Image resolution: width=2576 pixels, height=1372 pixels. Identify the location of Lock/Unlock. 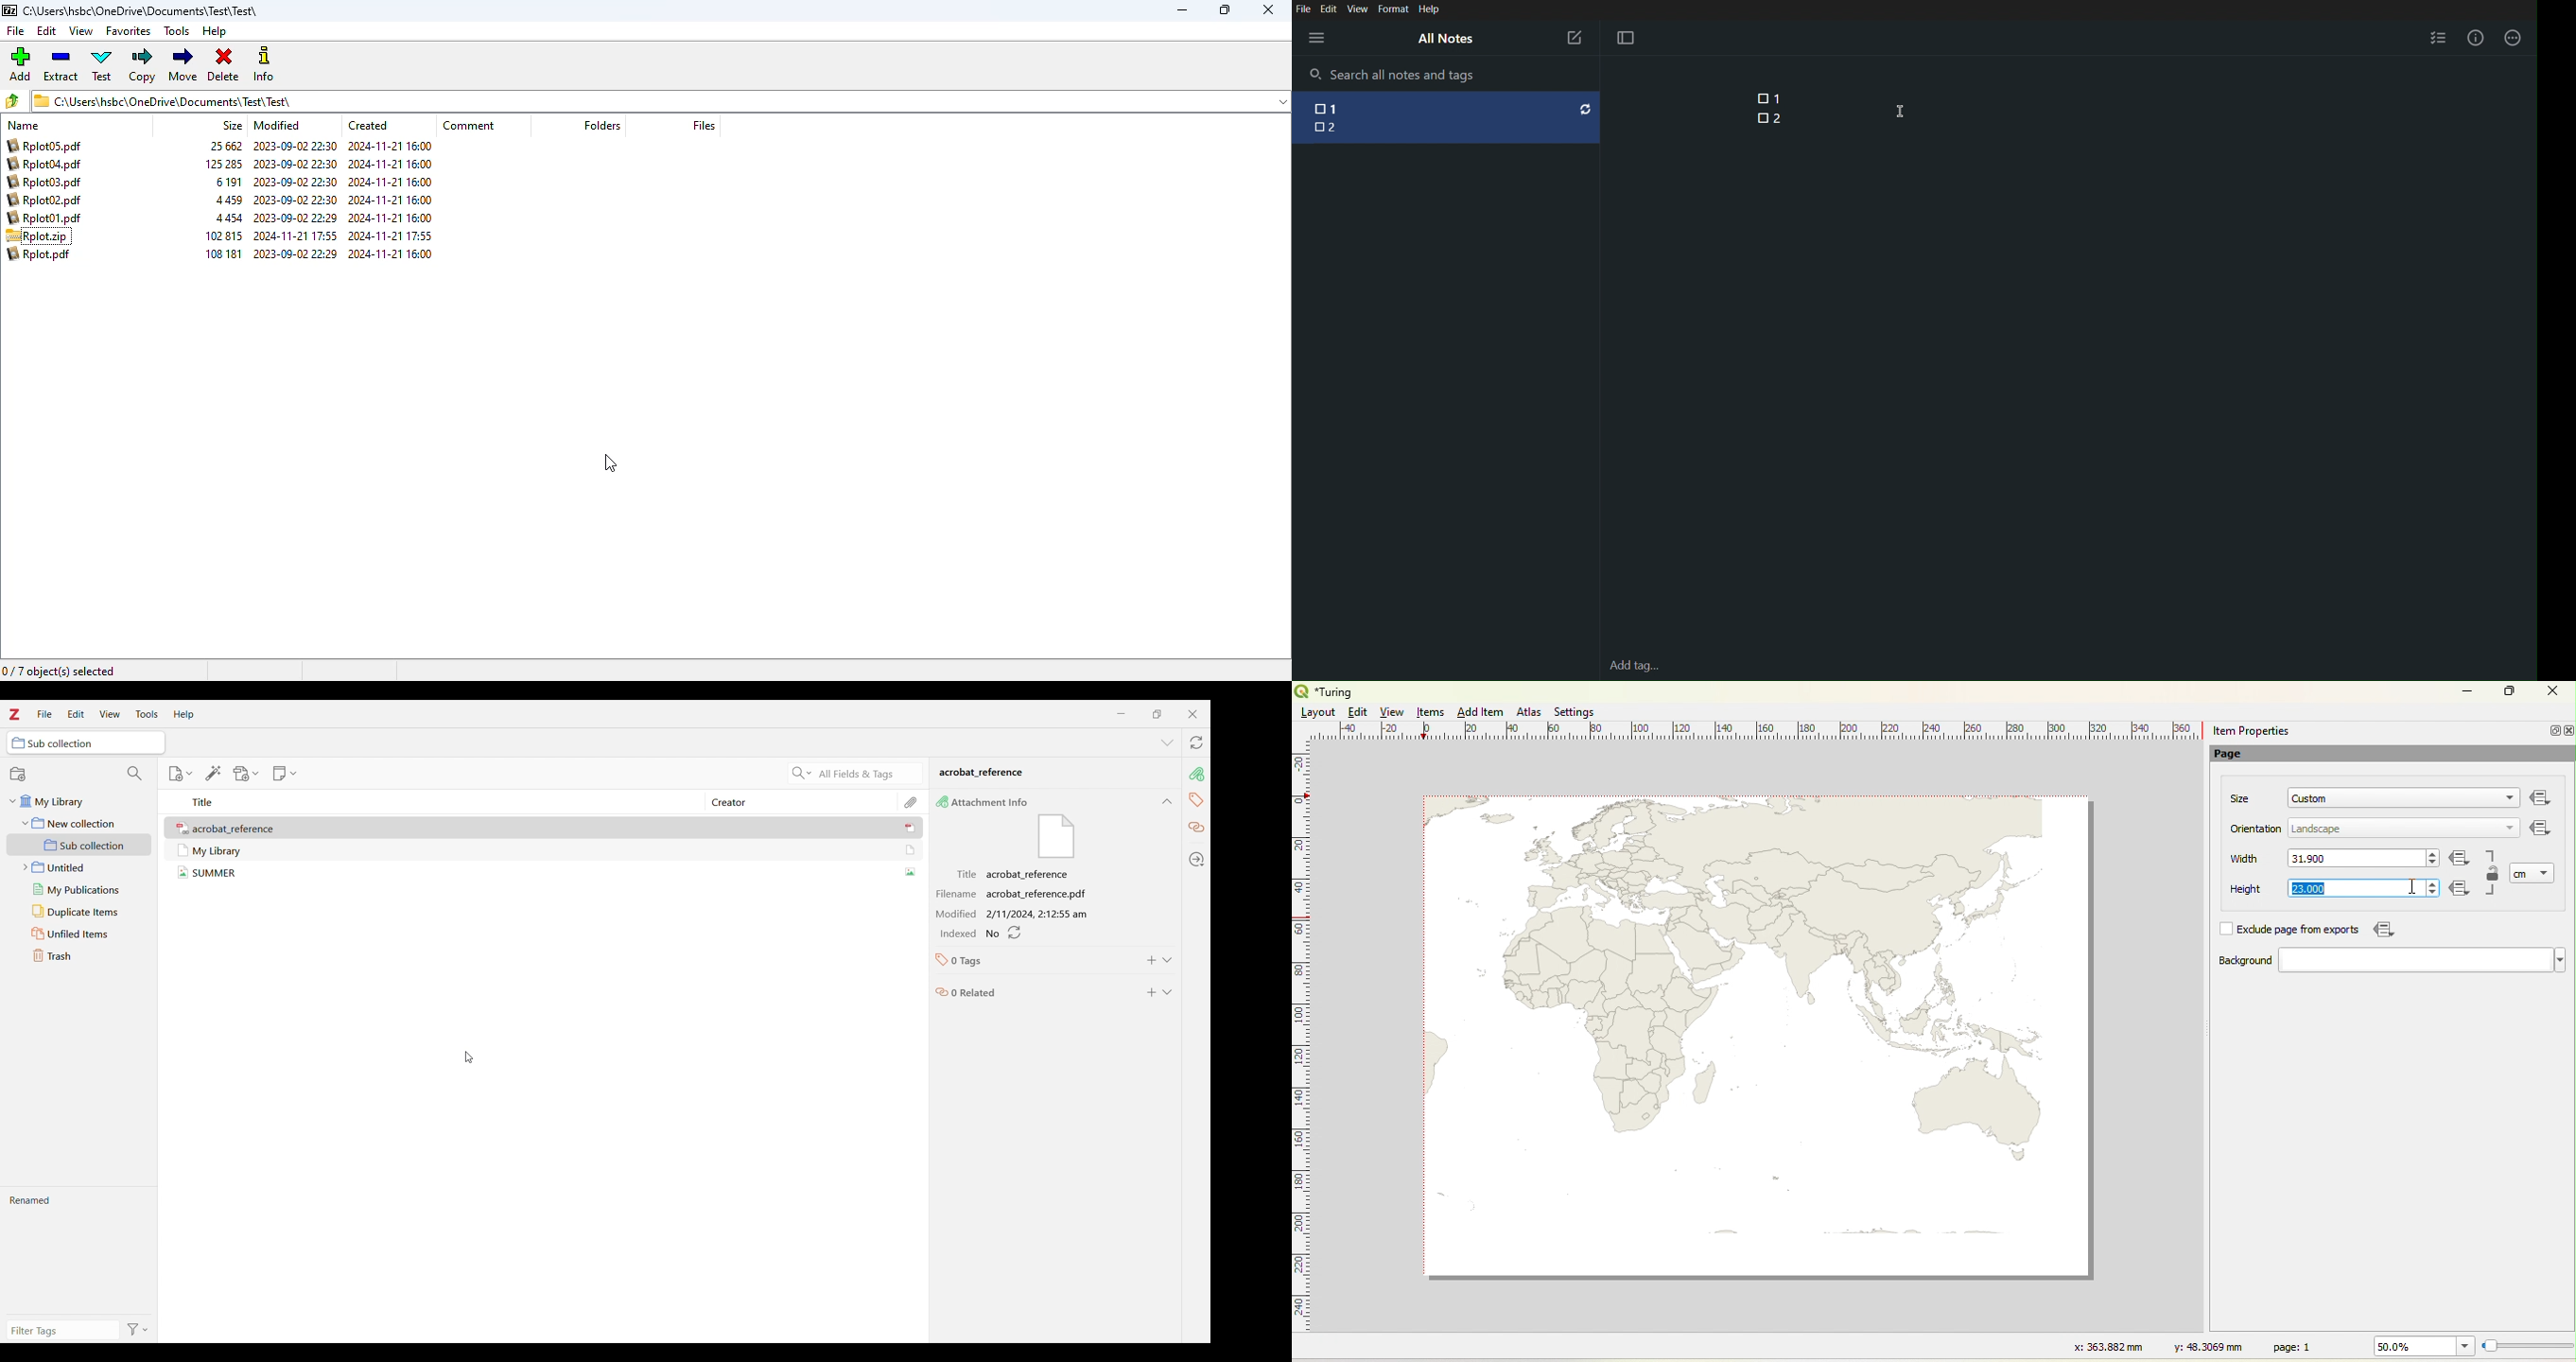
(2494, 875).